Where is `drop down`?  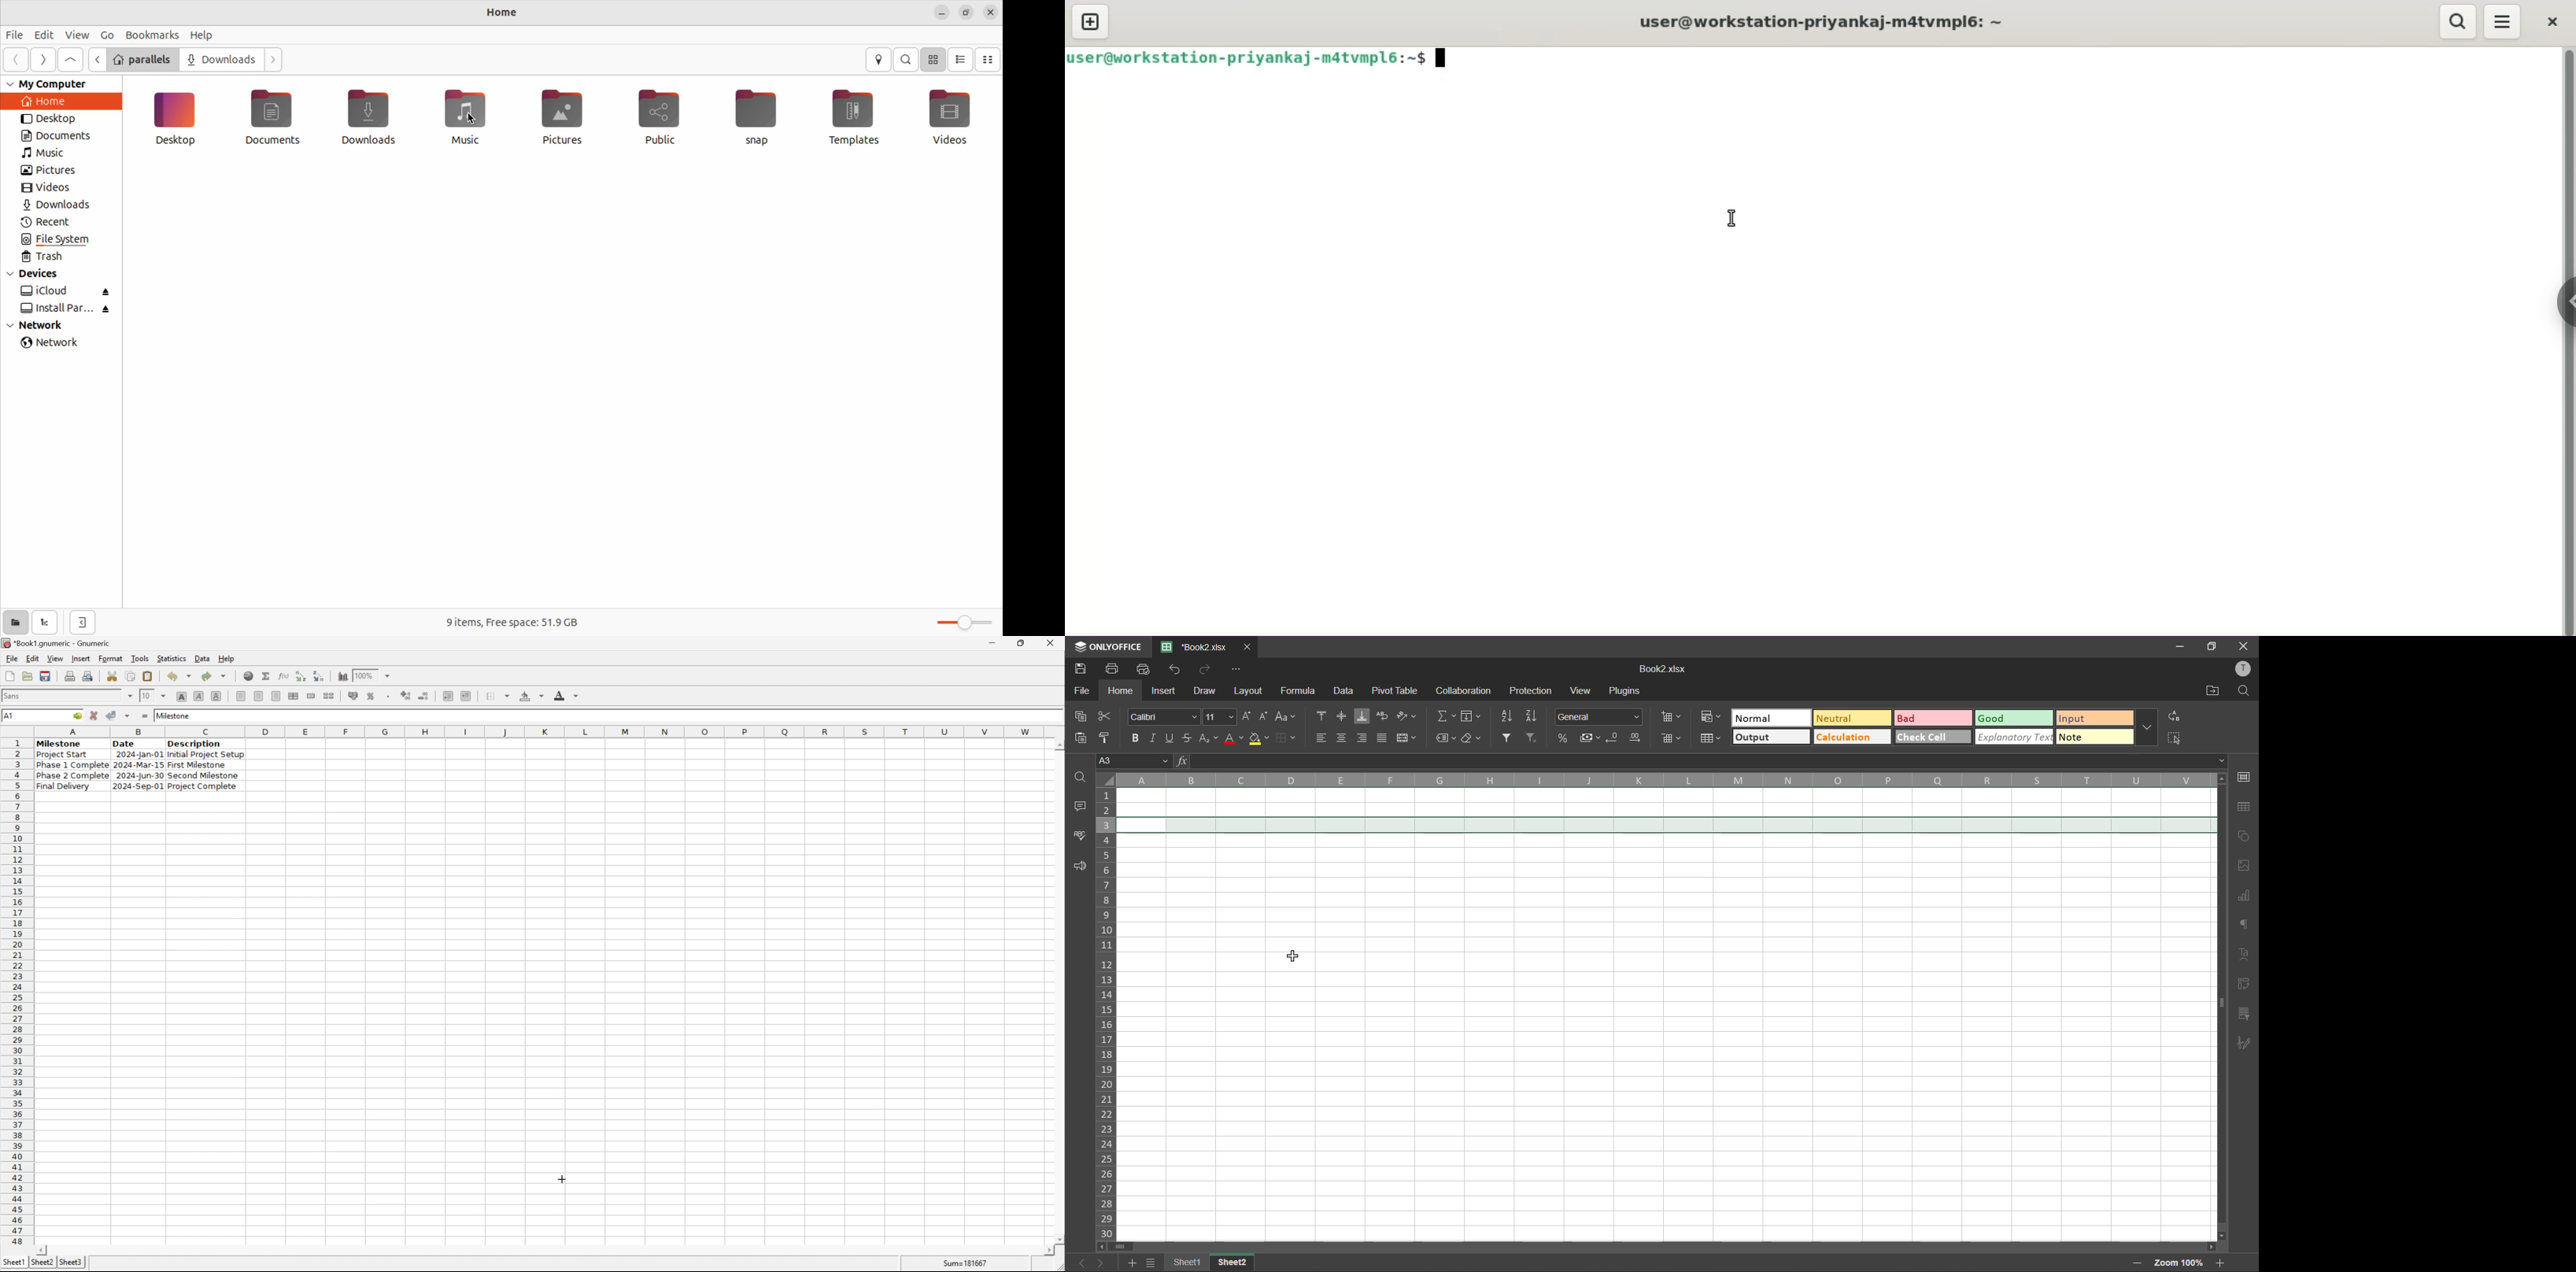
drop down is located at coordinates (388, 676).